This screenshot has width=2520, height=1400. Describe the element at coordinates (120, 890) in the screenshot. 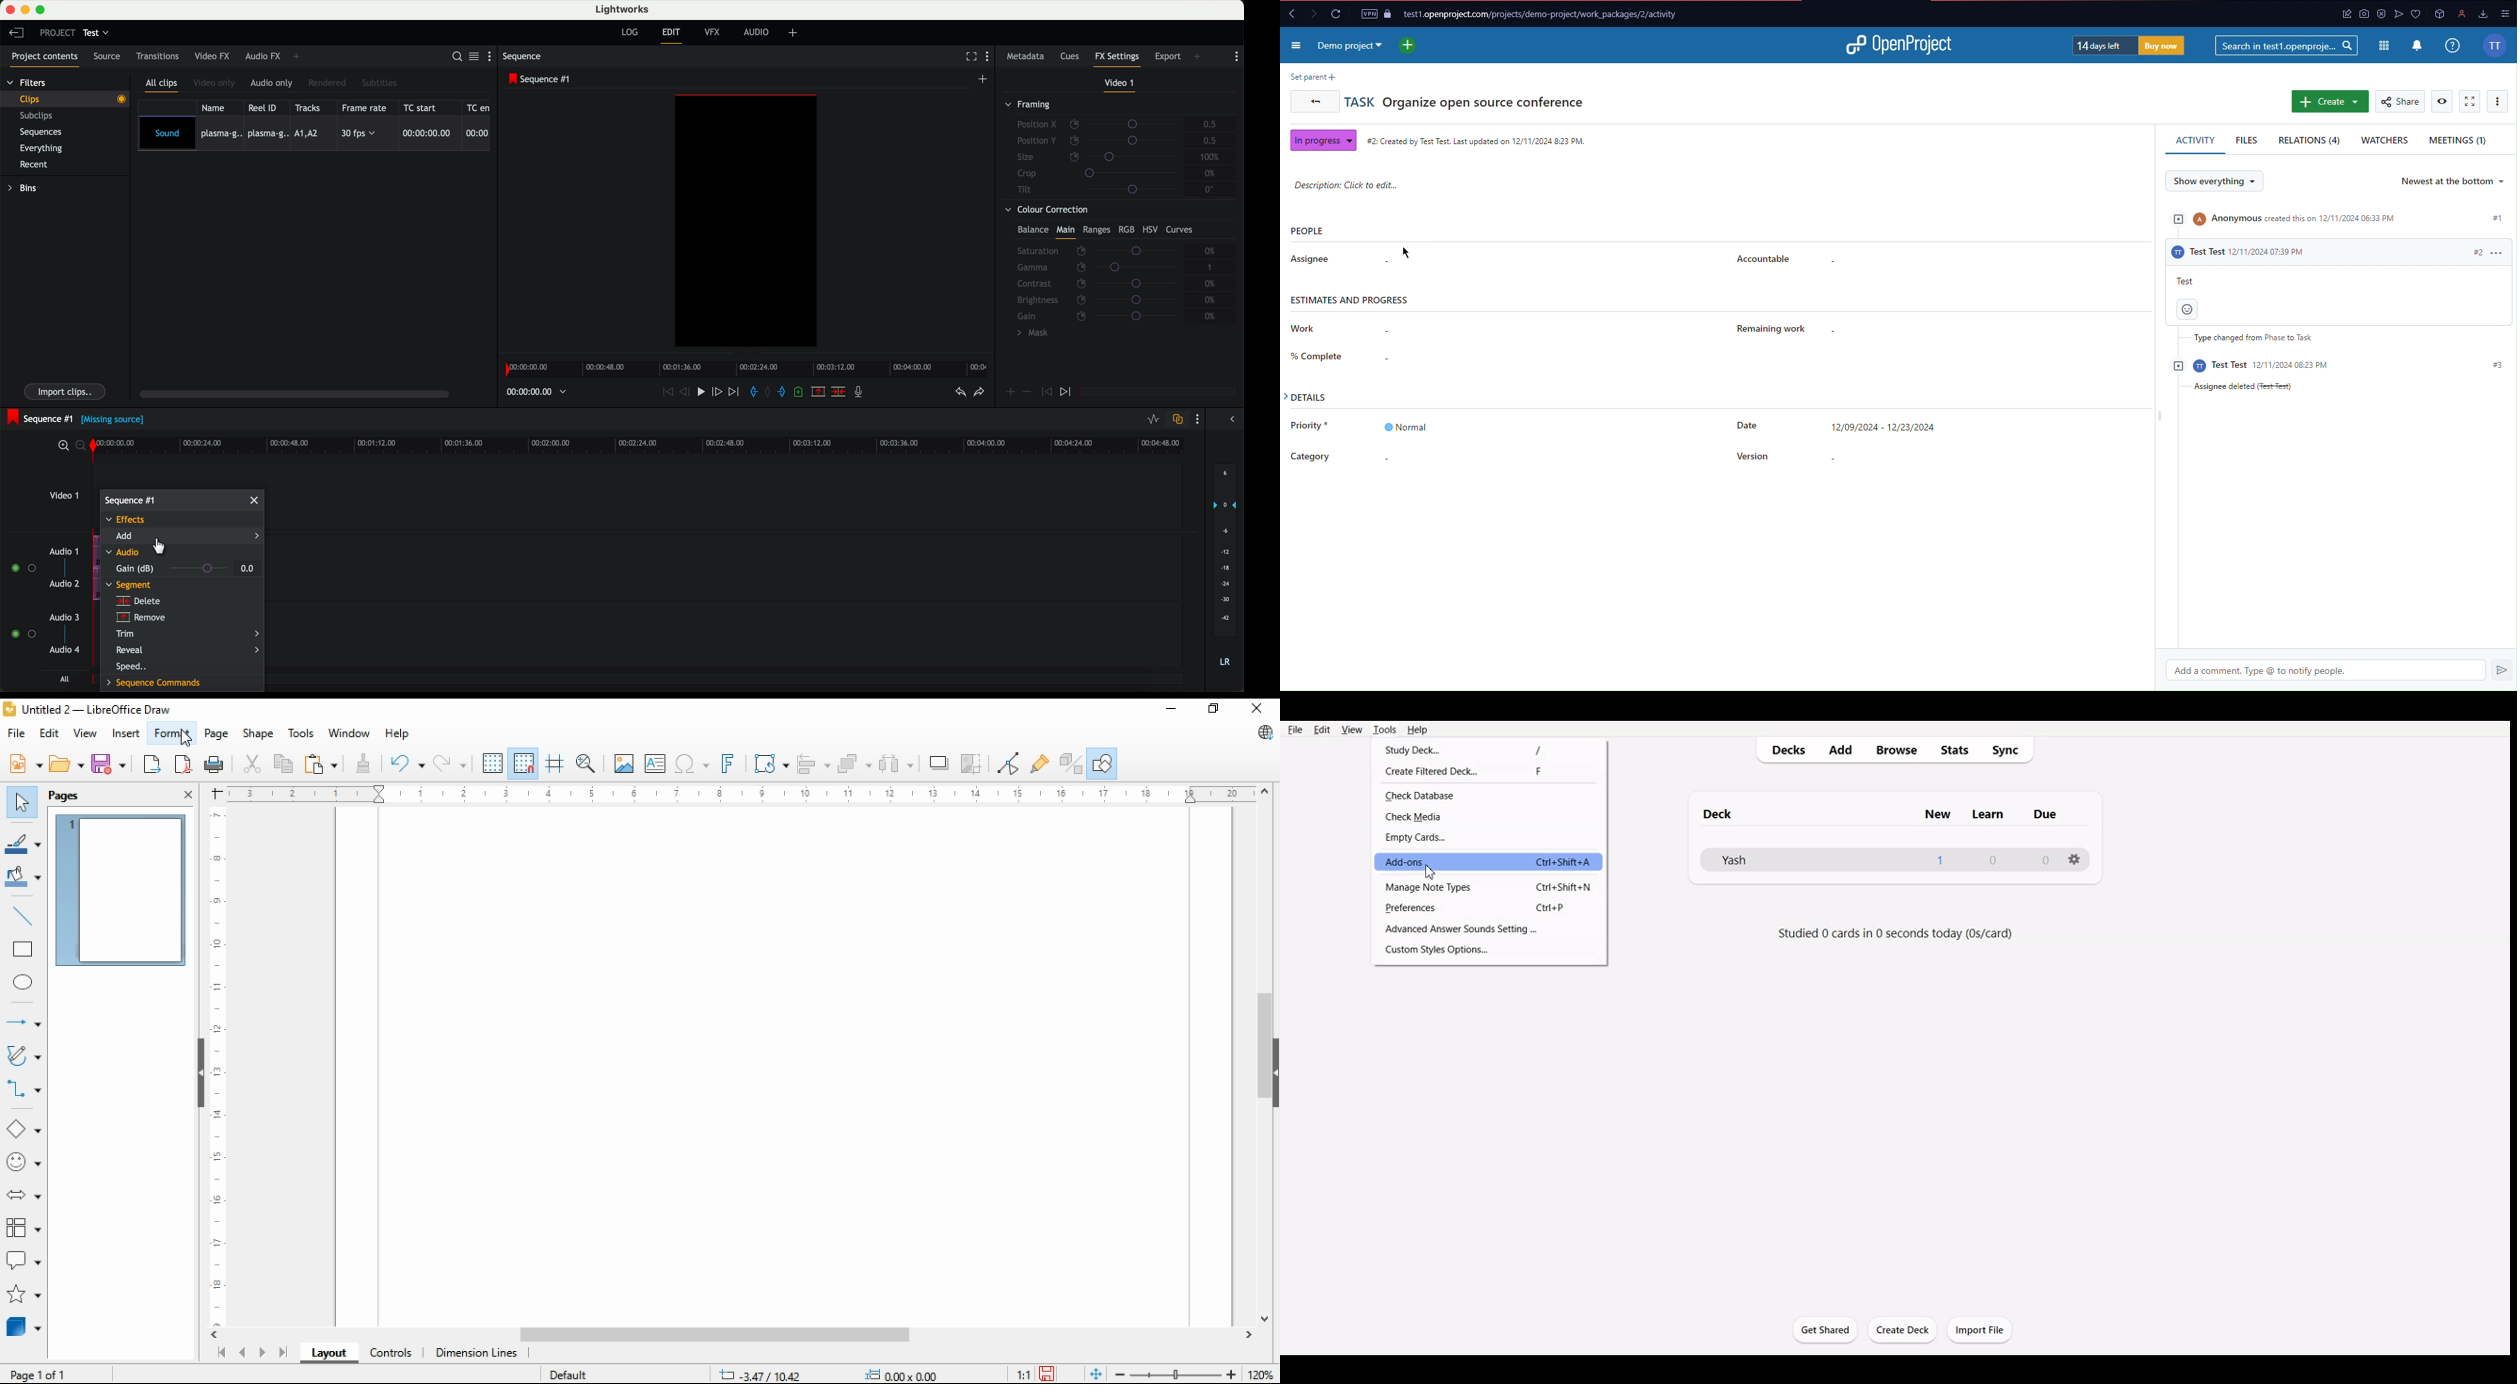

I see `page 1` at that location.